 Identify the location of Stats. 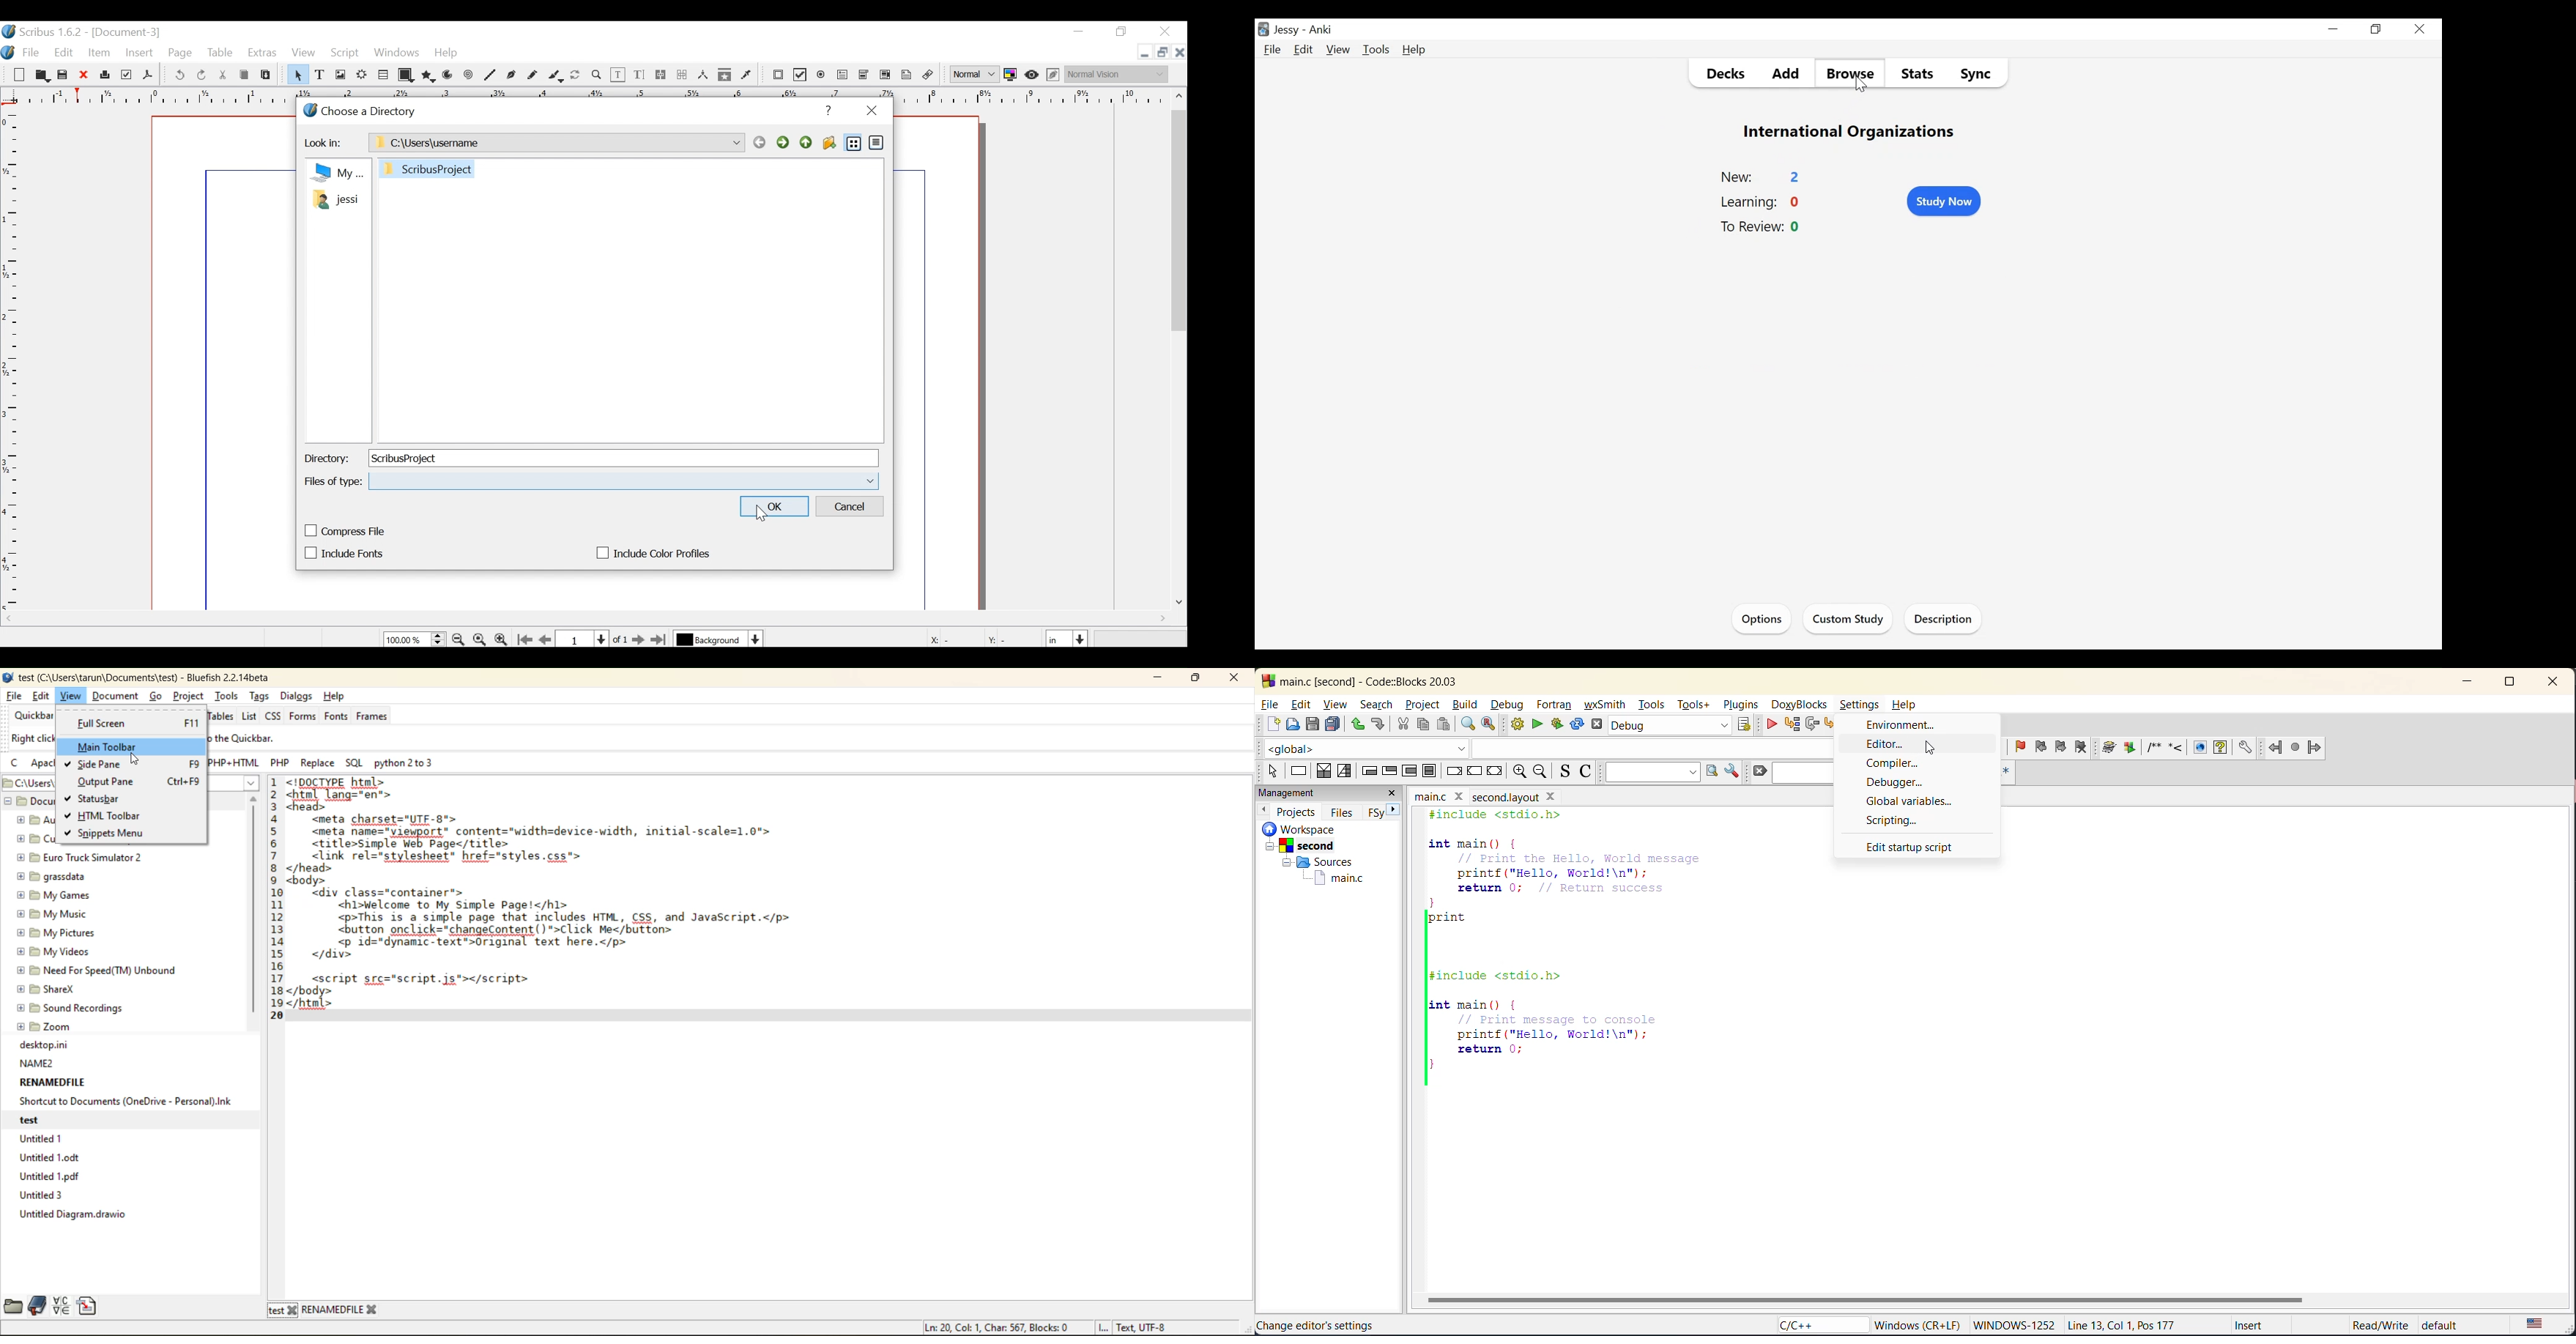
(1916, 75).